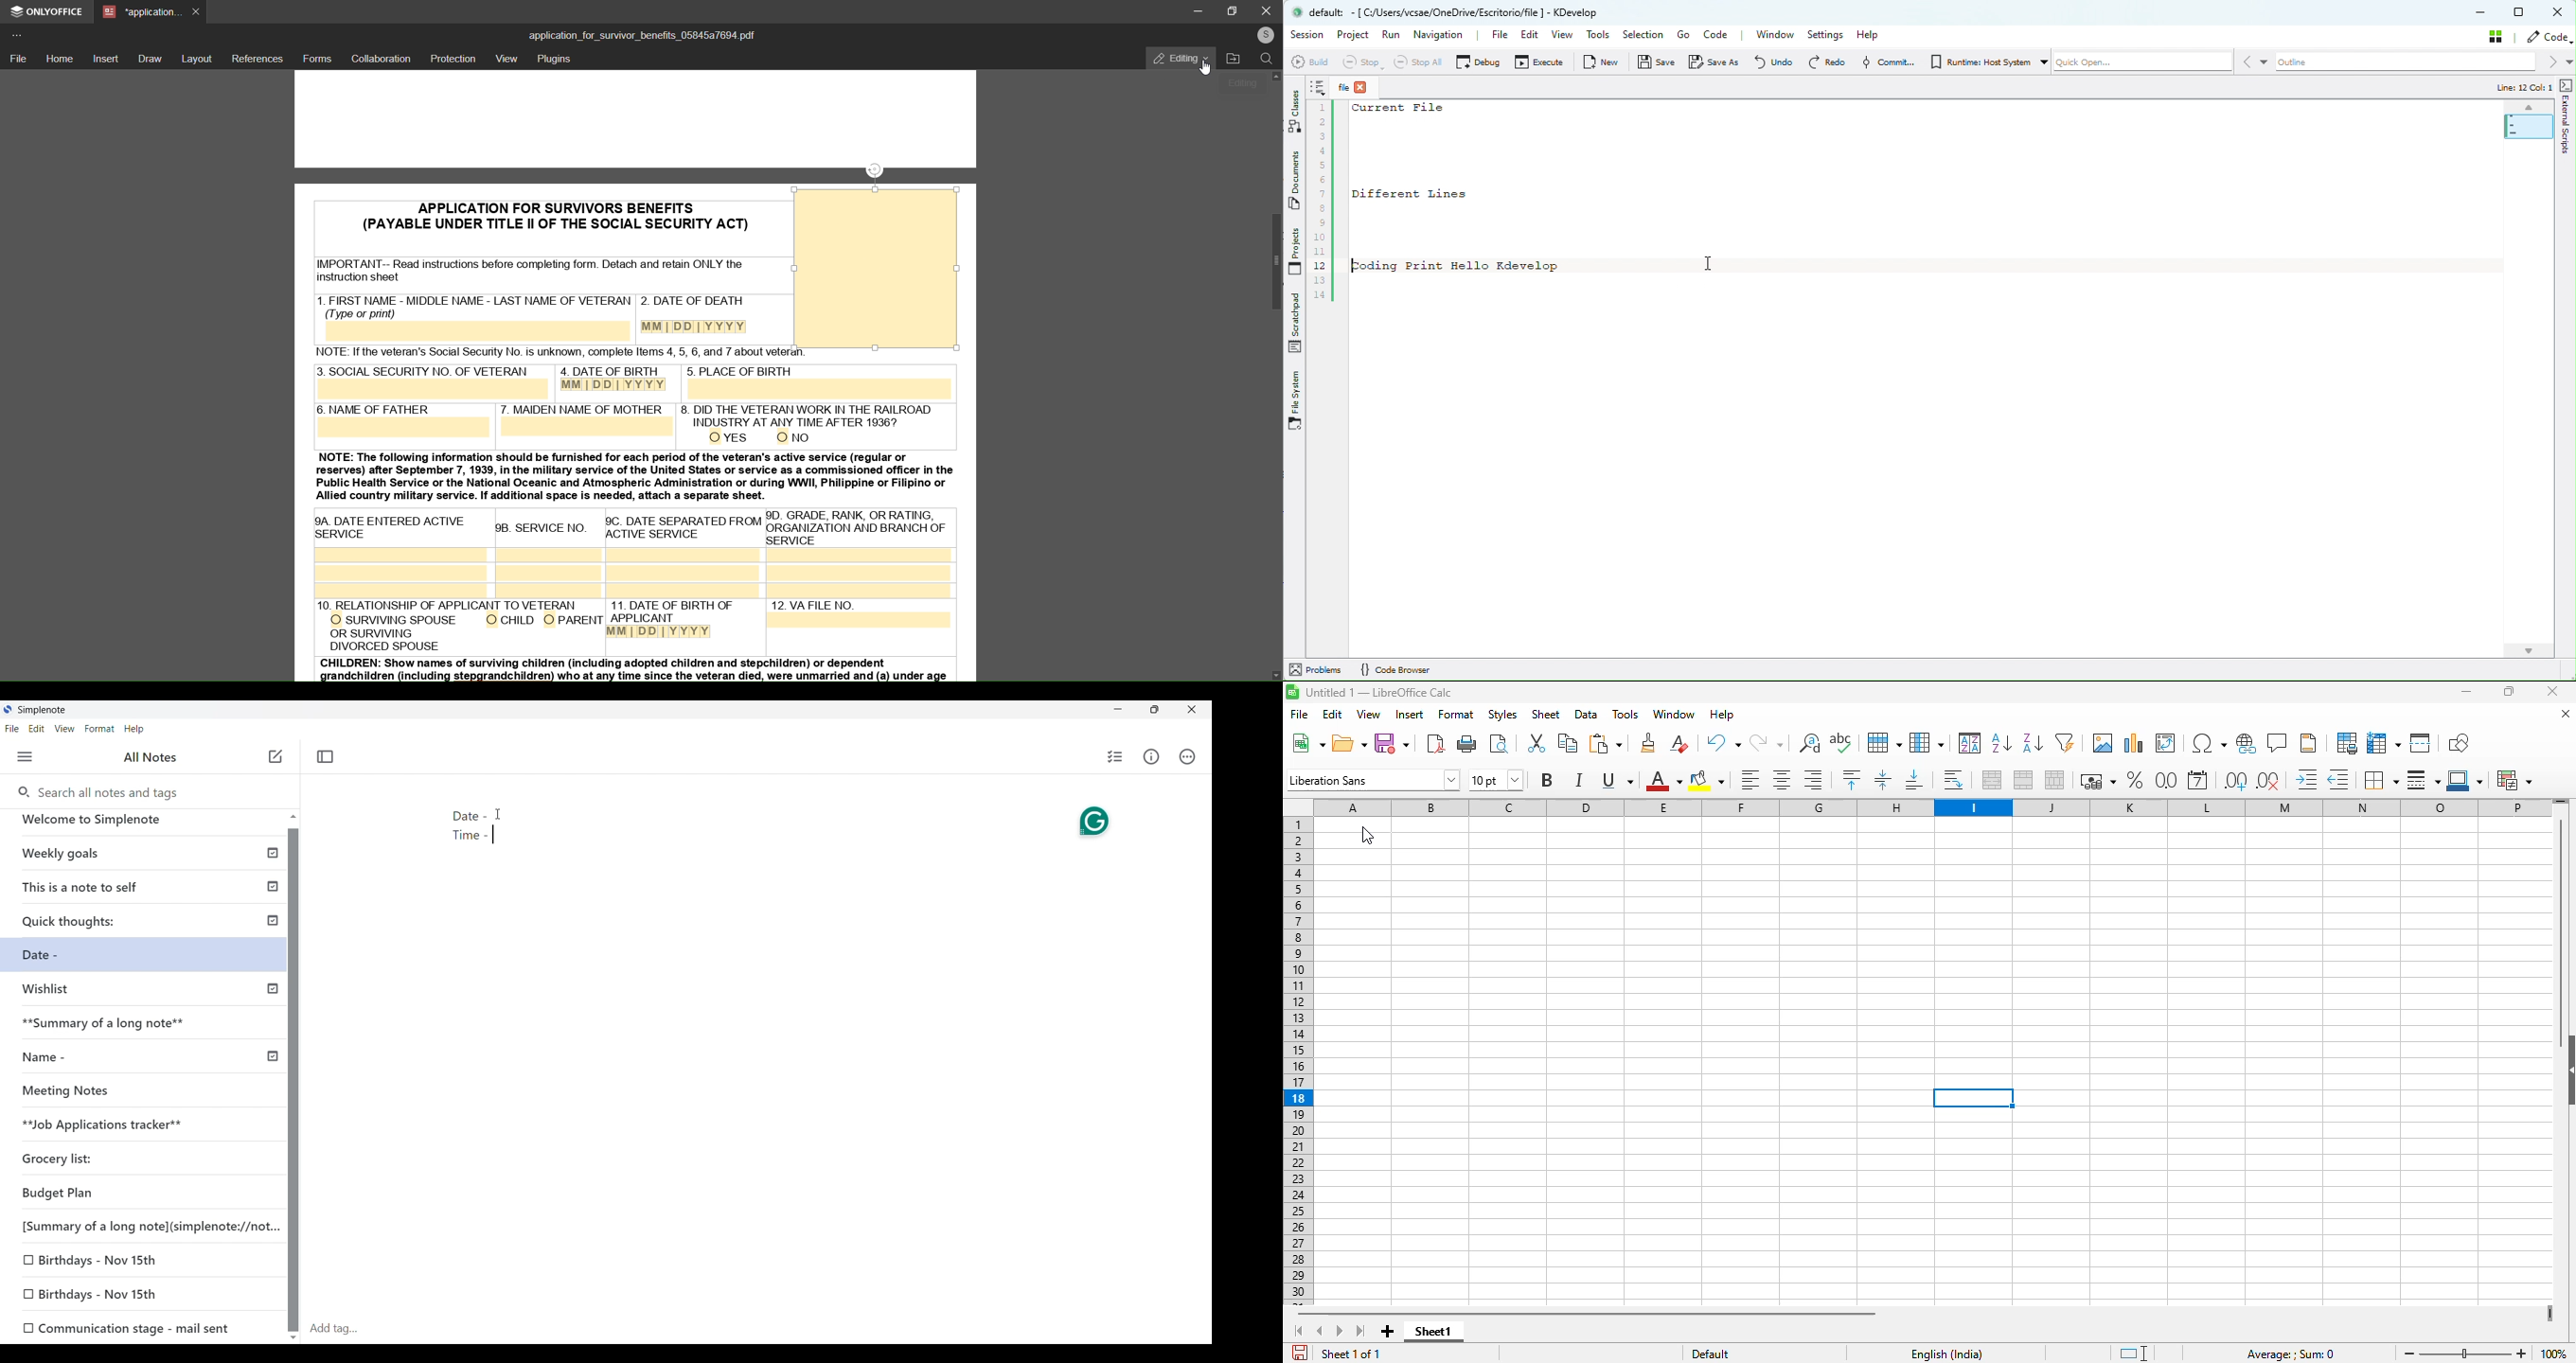 Image resolution: width=2576 pixels, height=1372 pixels. Describe the element at coordinates (1292, 692) in the screenshot. I see `logo` at that location.